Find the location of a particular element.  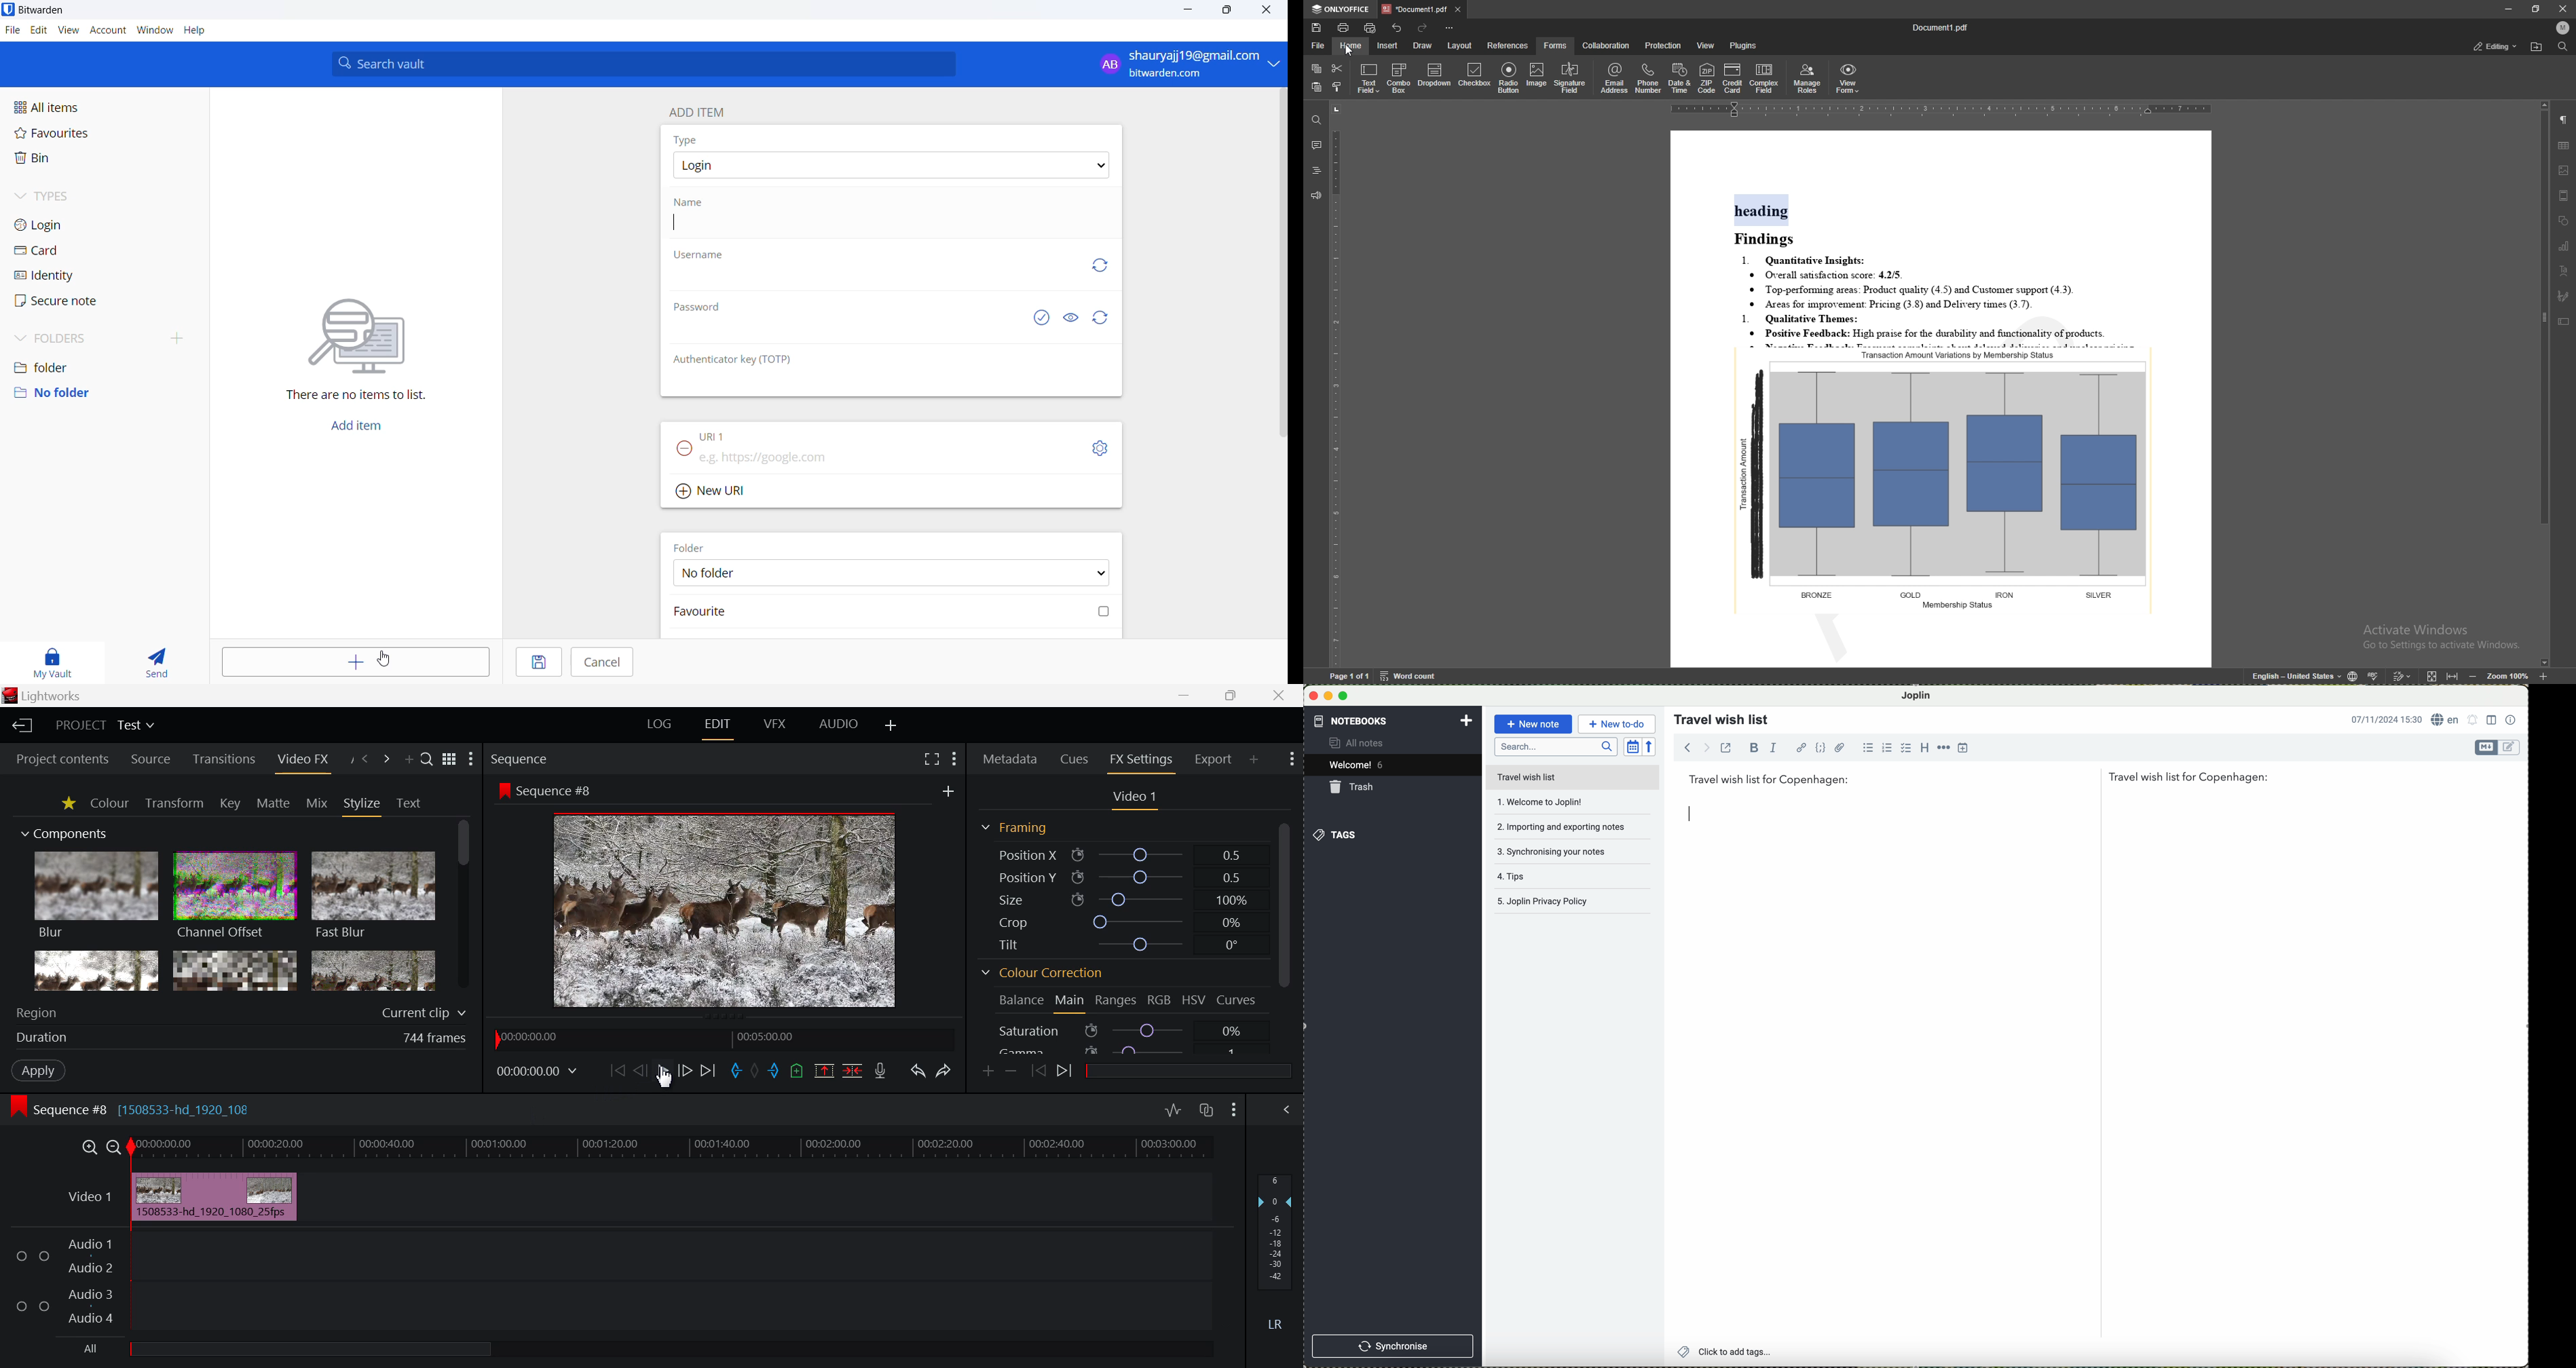

toggle external editing is located at coordinates (1728, 751).